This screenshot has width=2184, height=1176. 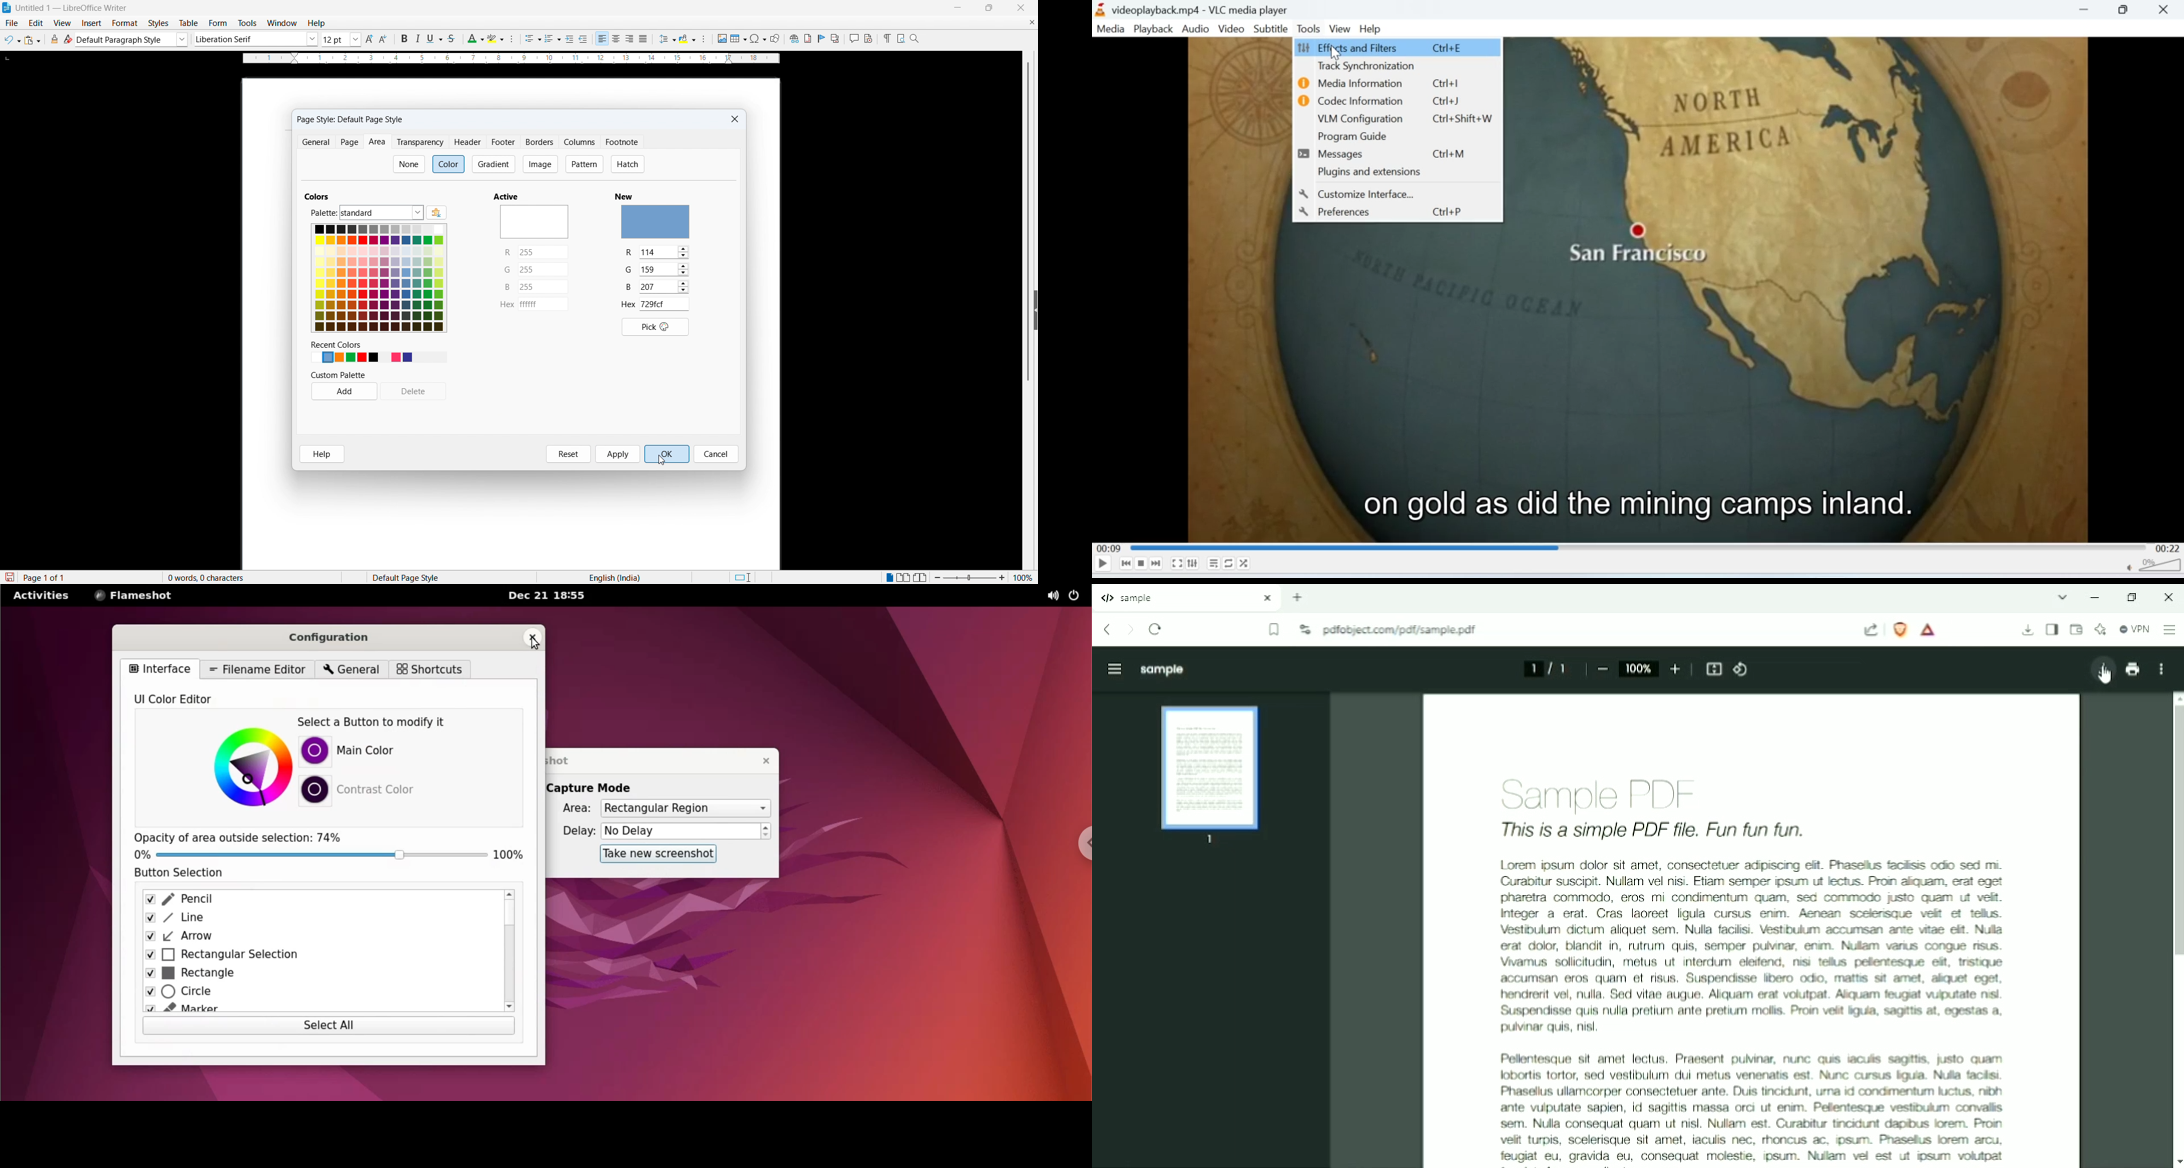 What do you see at coordinates (1035, 309) in the screenshot?
I see `expand sidebar` at bounding box center [1035, 309].